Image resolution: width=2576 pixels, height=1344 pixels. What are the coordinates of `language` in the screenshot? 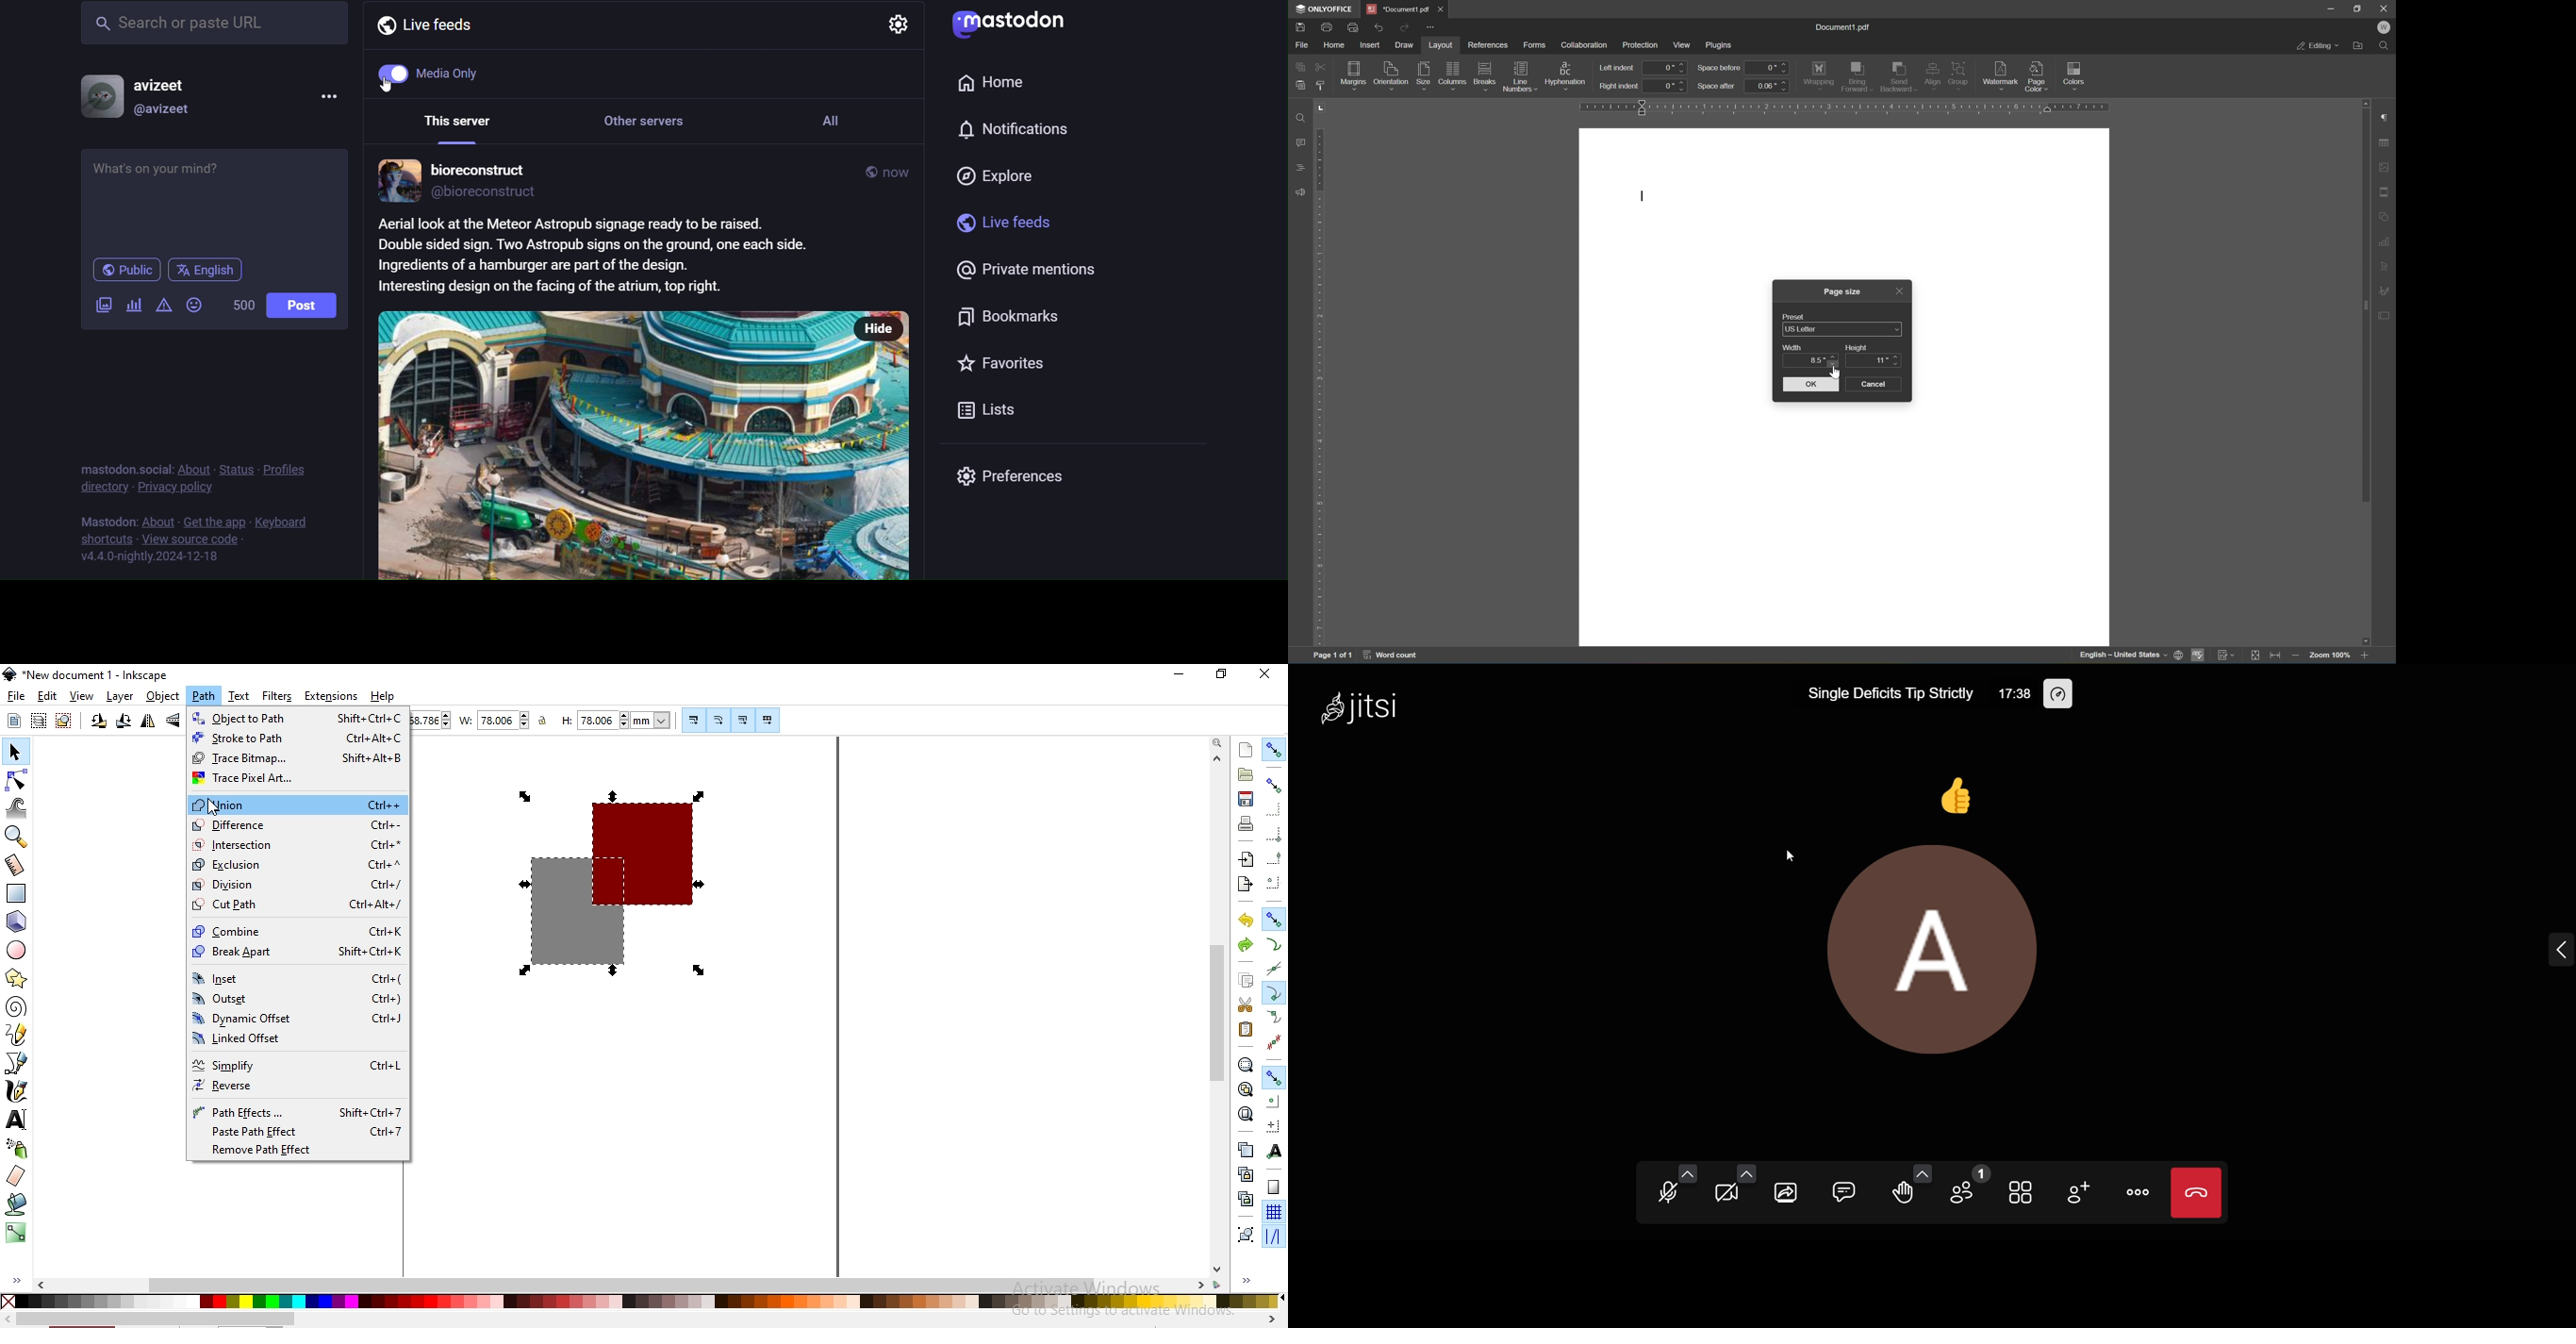 It's located at (206, 271).